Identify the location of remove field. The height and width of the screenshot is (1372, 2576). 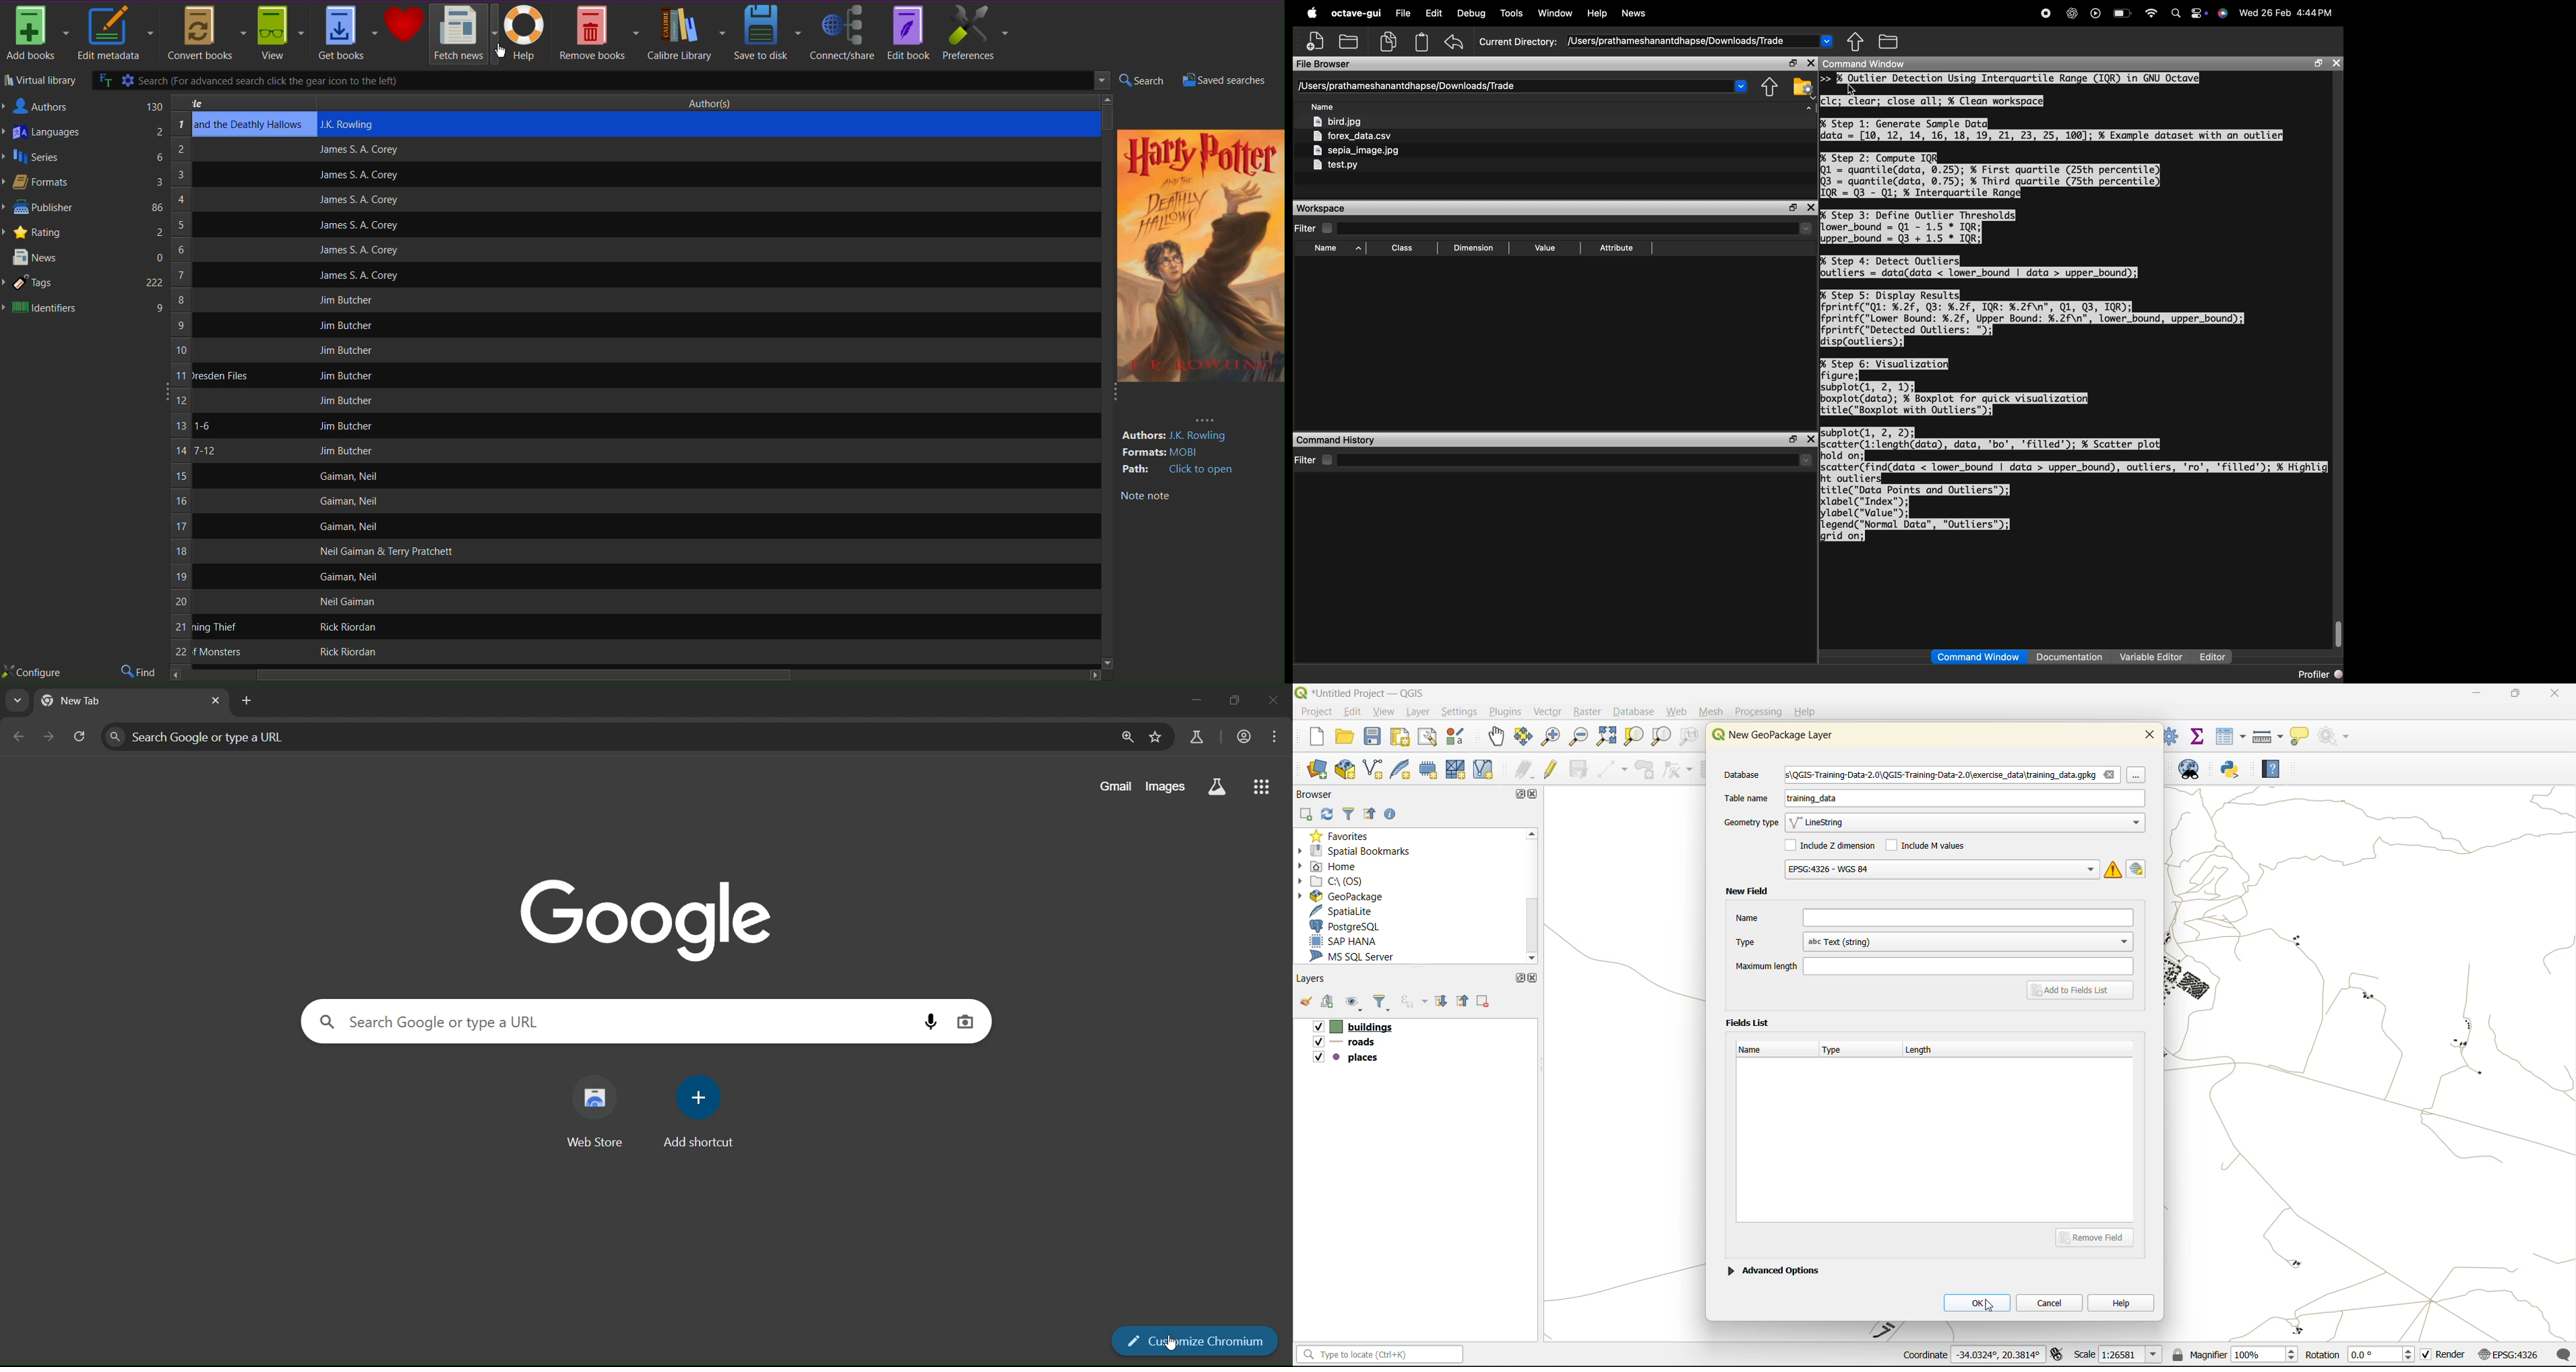
(2099, 1237).